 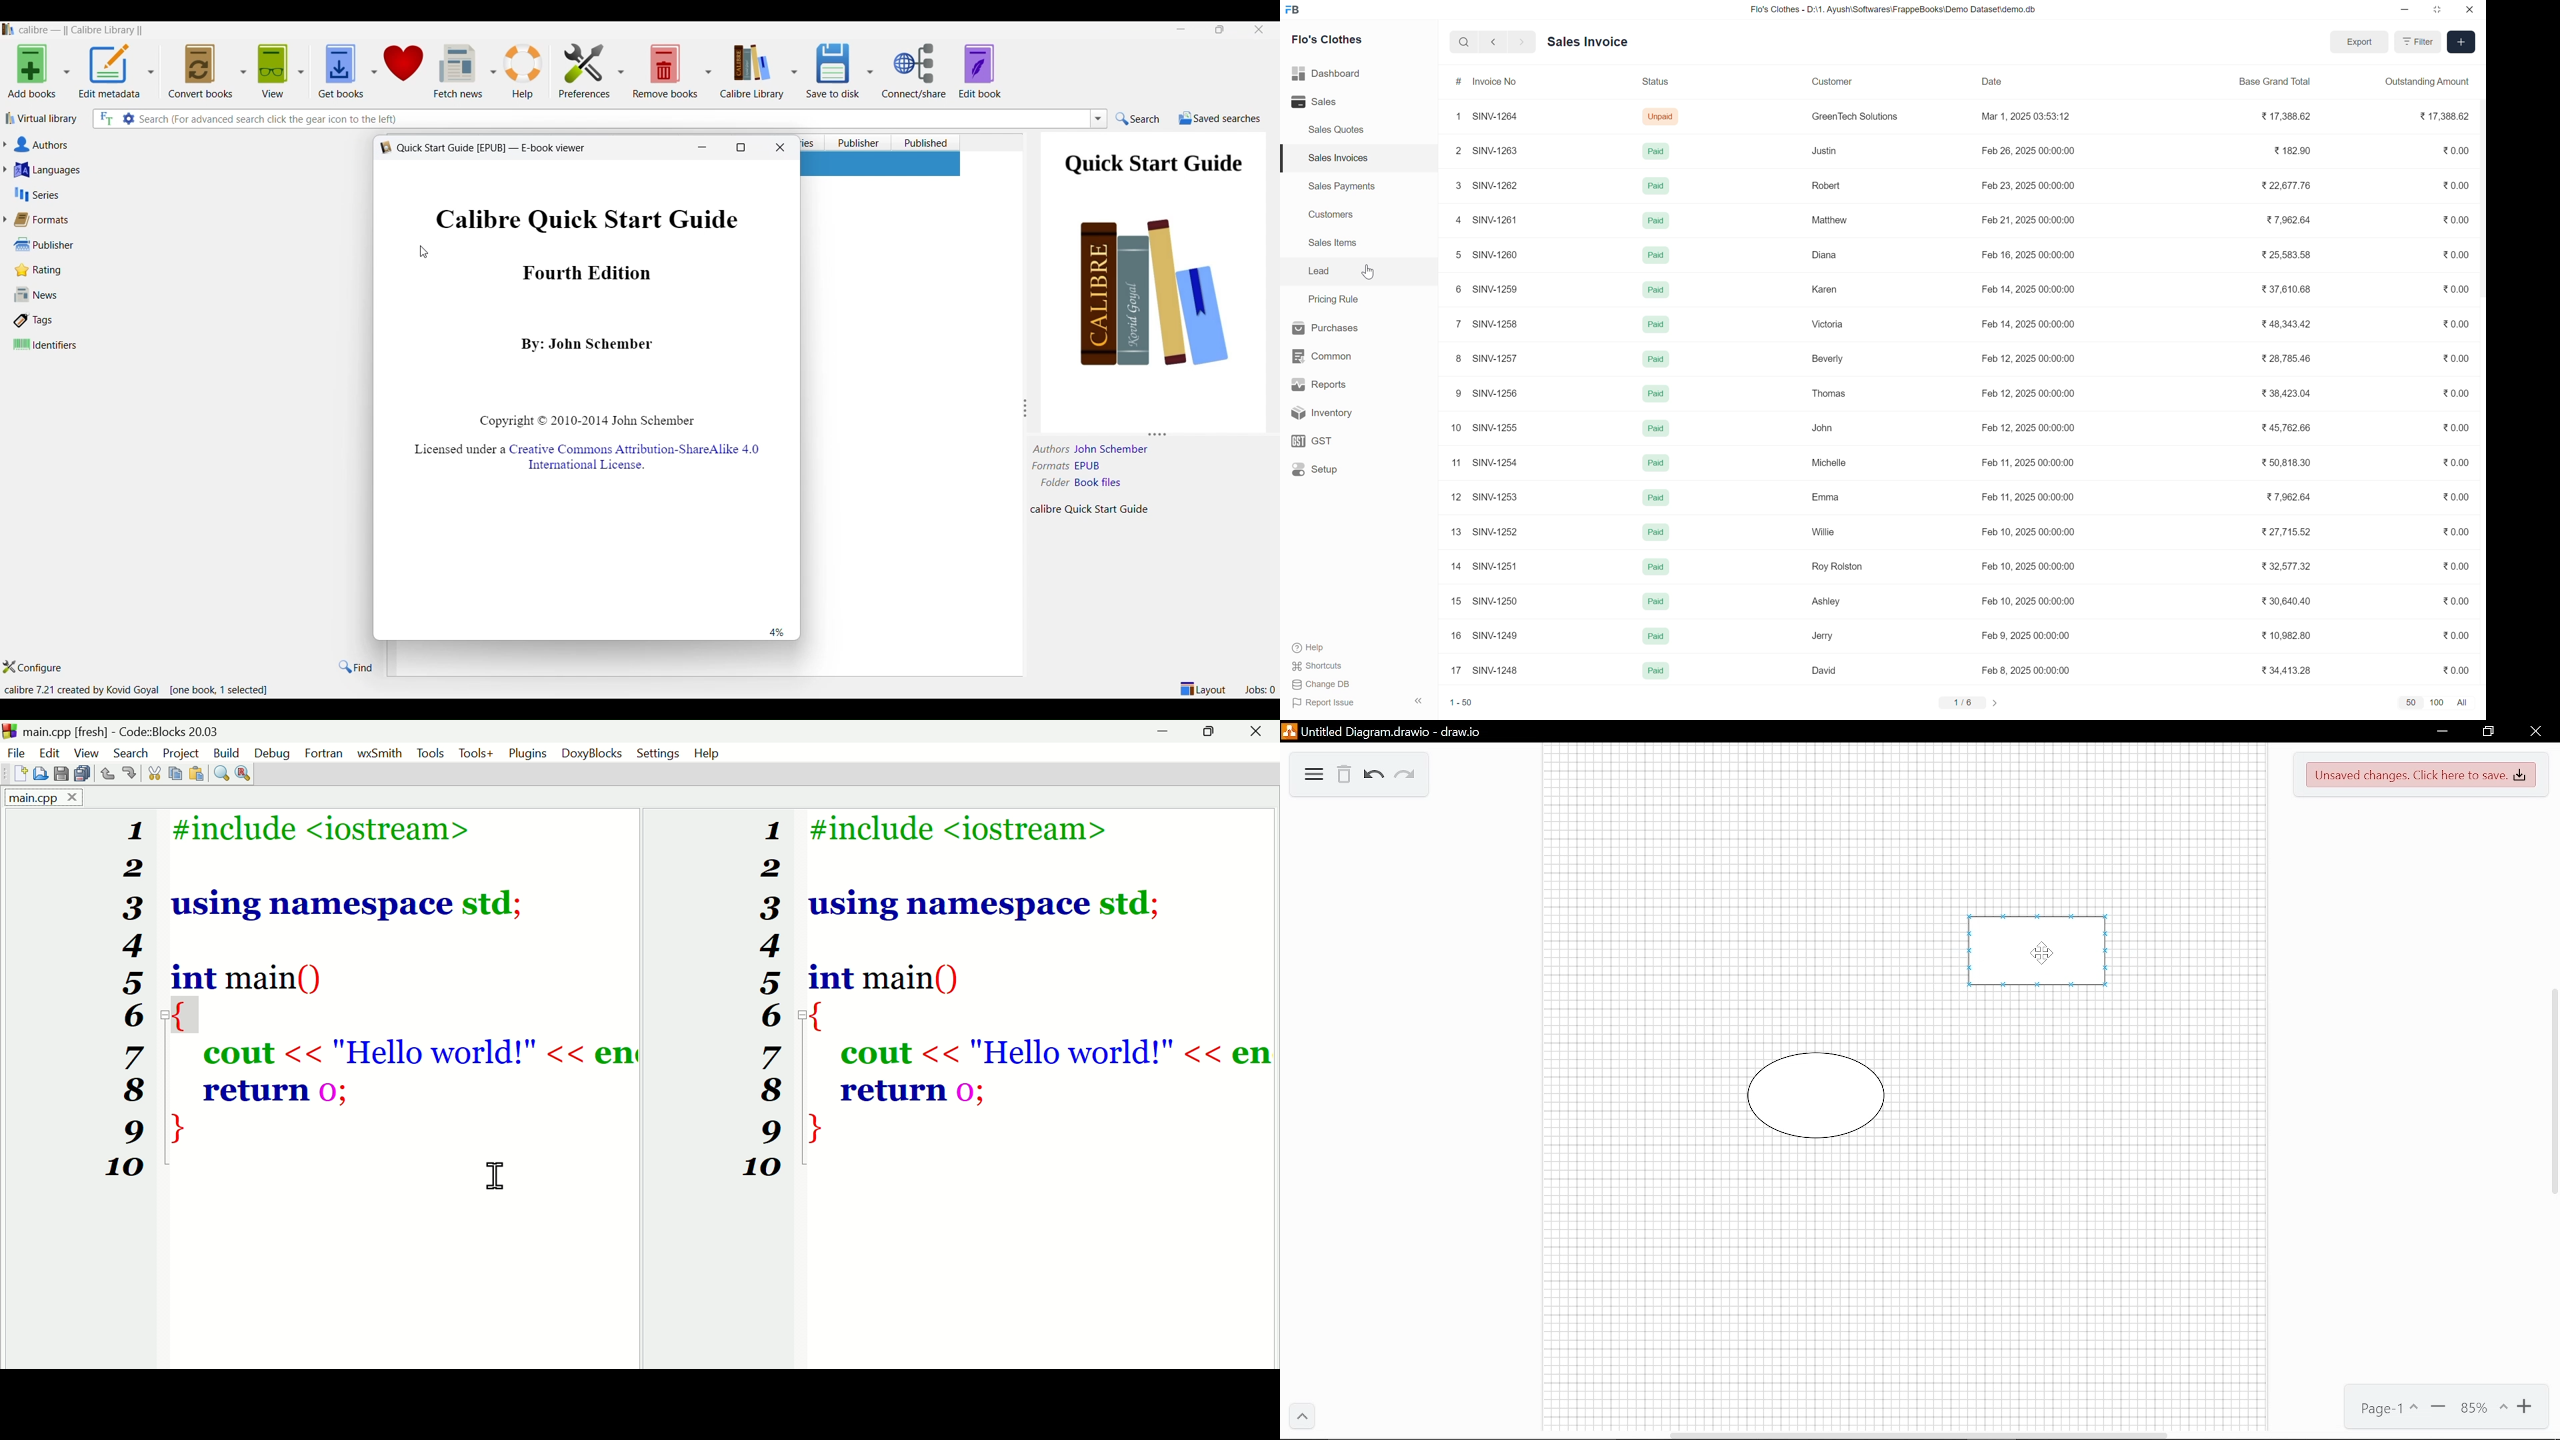 I want to click on minimise, so click(x=2405, y=11).